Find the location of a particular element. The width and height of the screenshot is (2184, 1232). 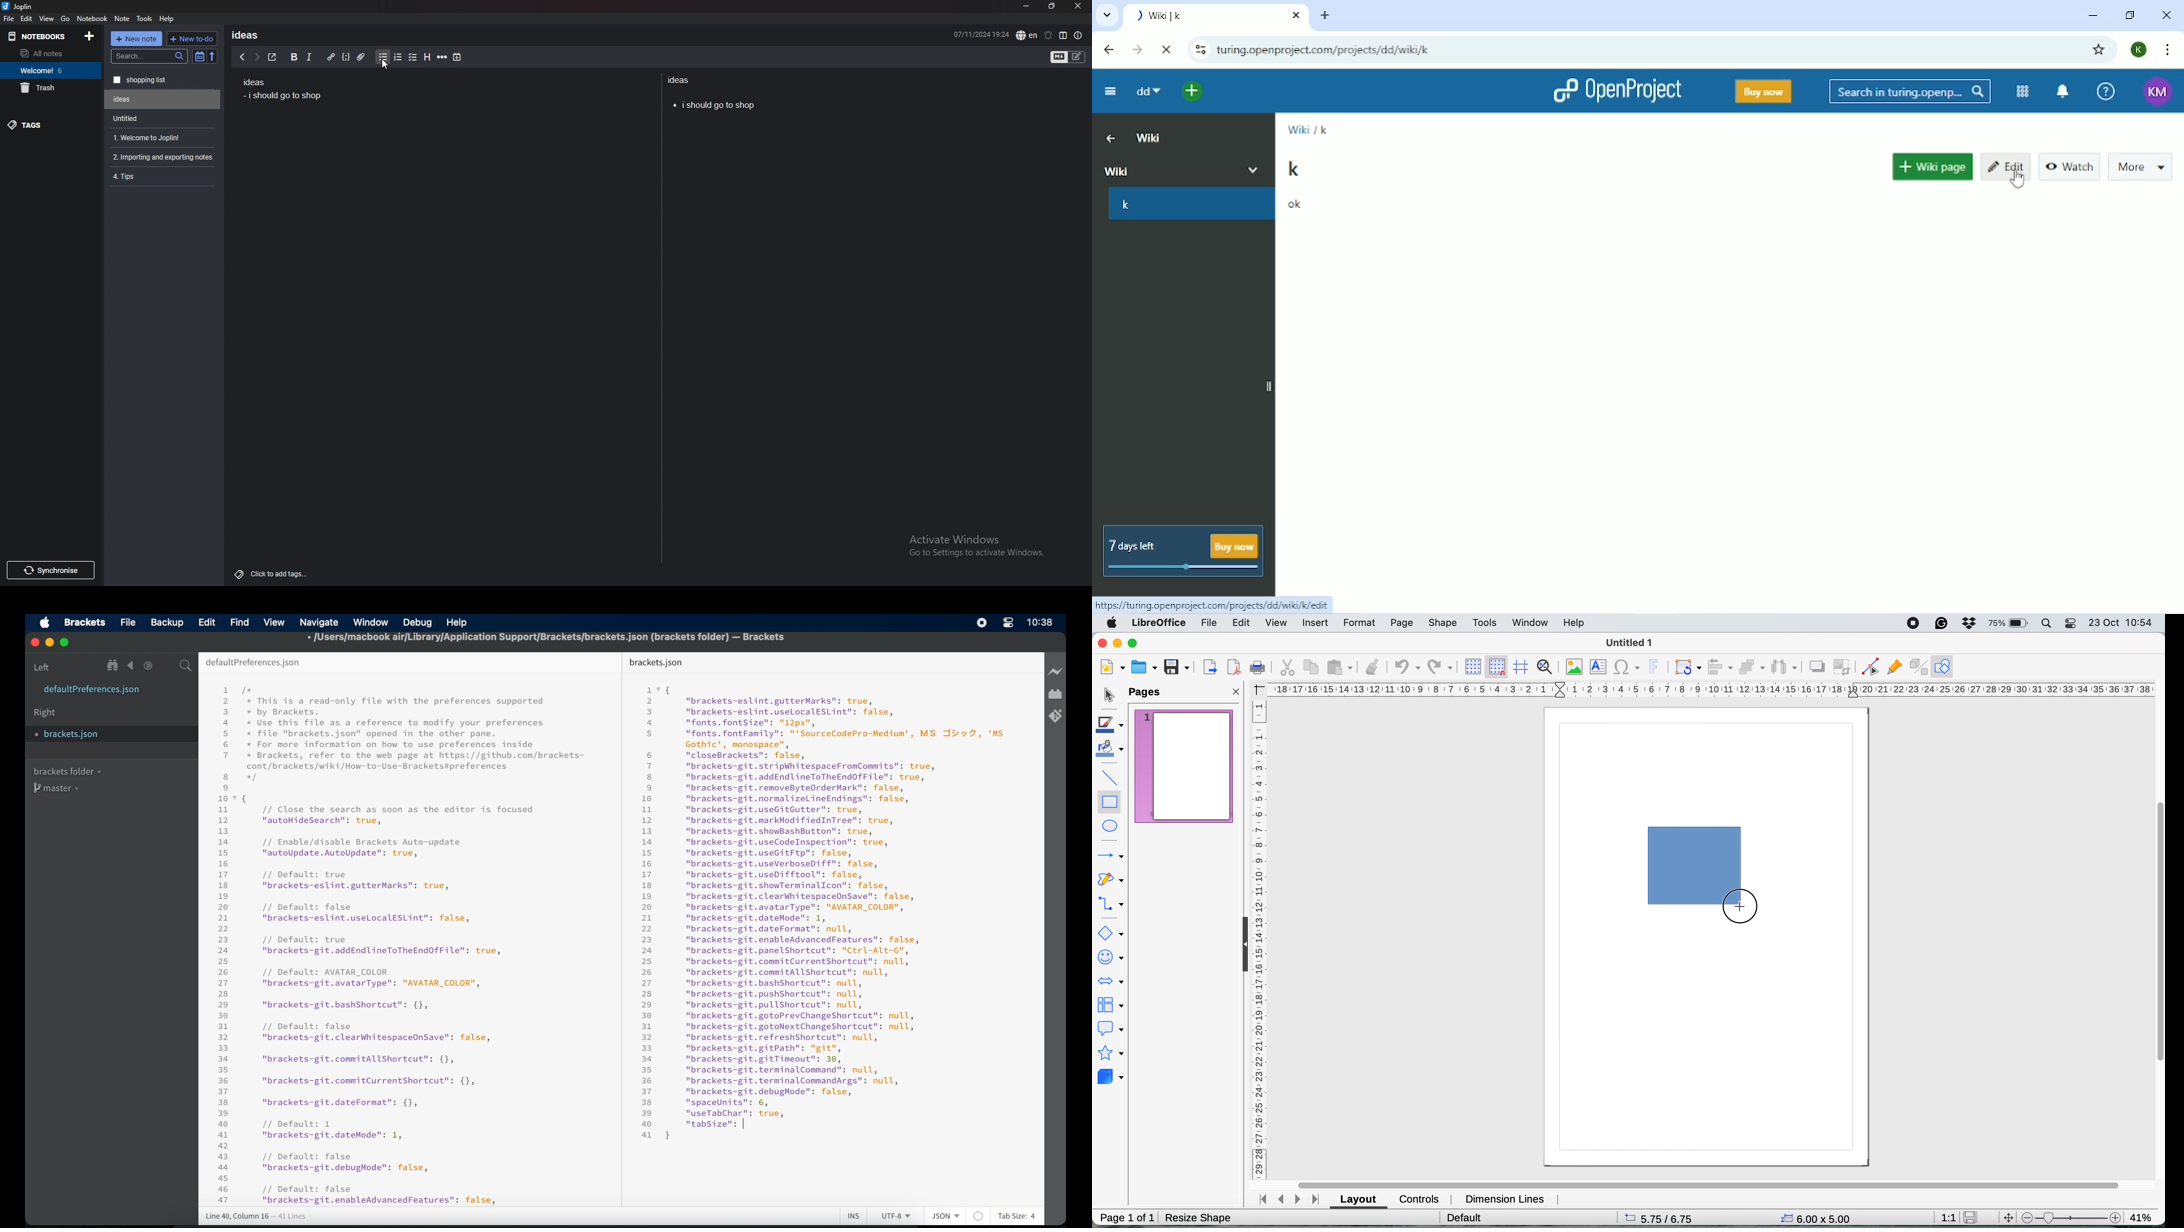

stars and banners is located at coordinates (1110, 1054).